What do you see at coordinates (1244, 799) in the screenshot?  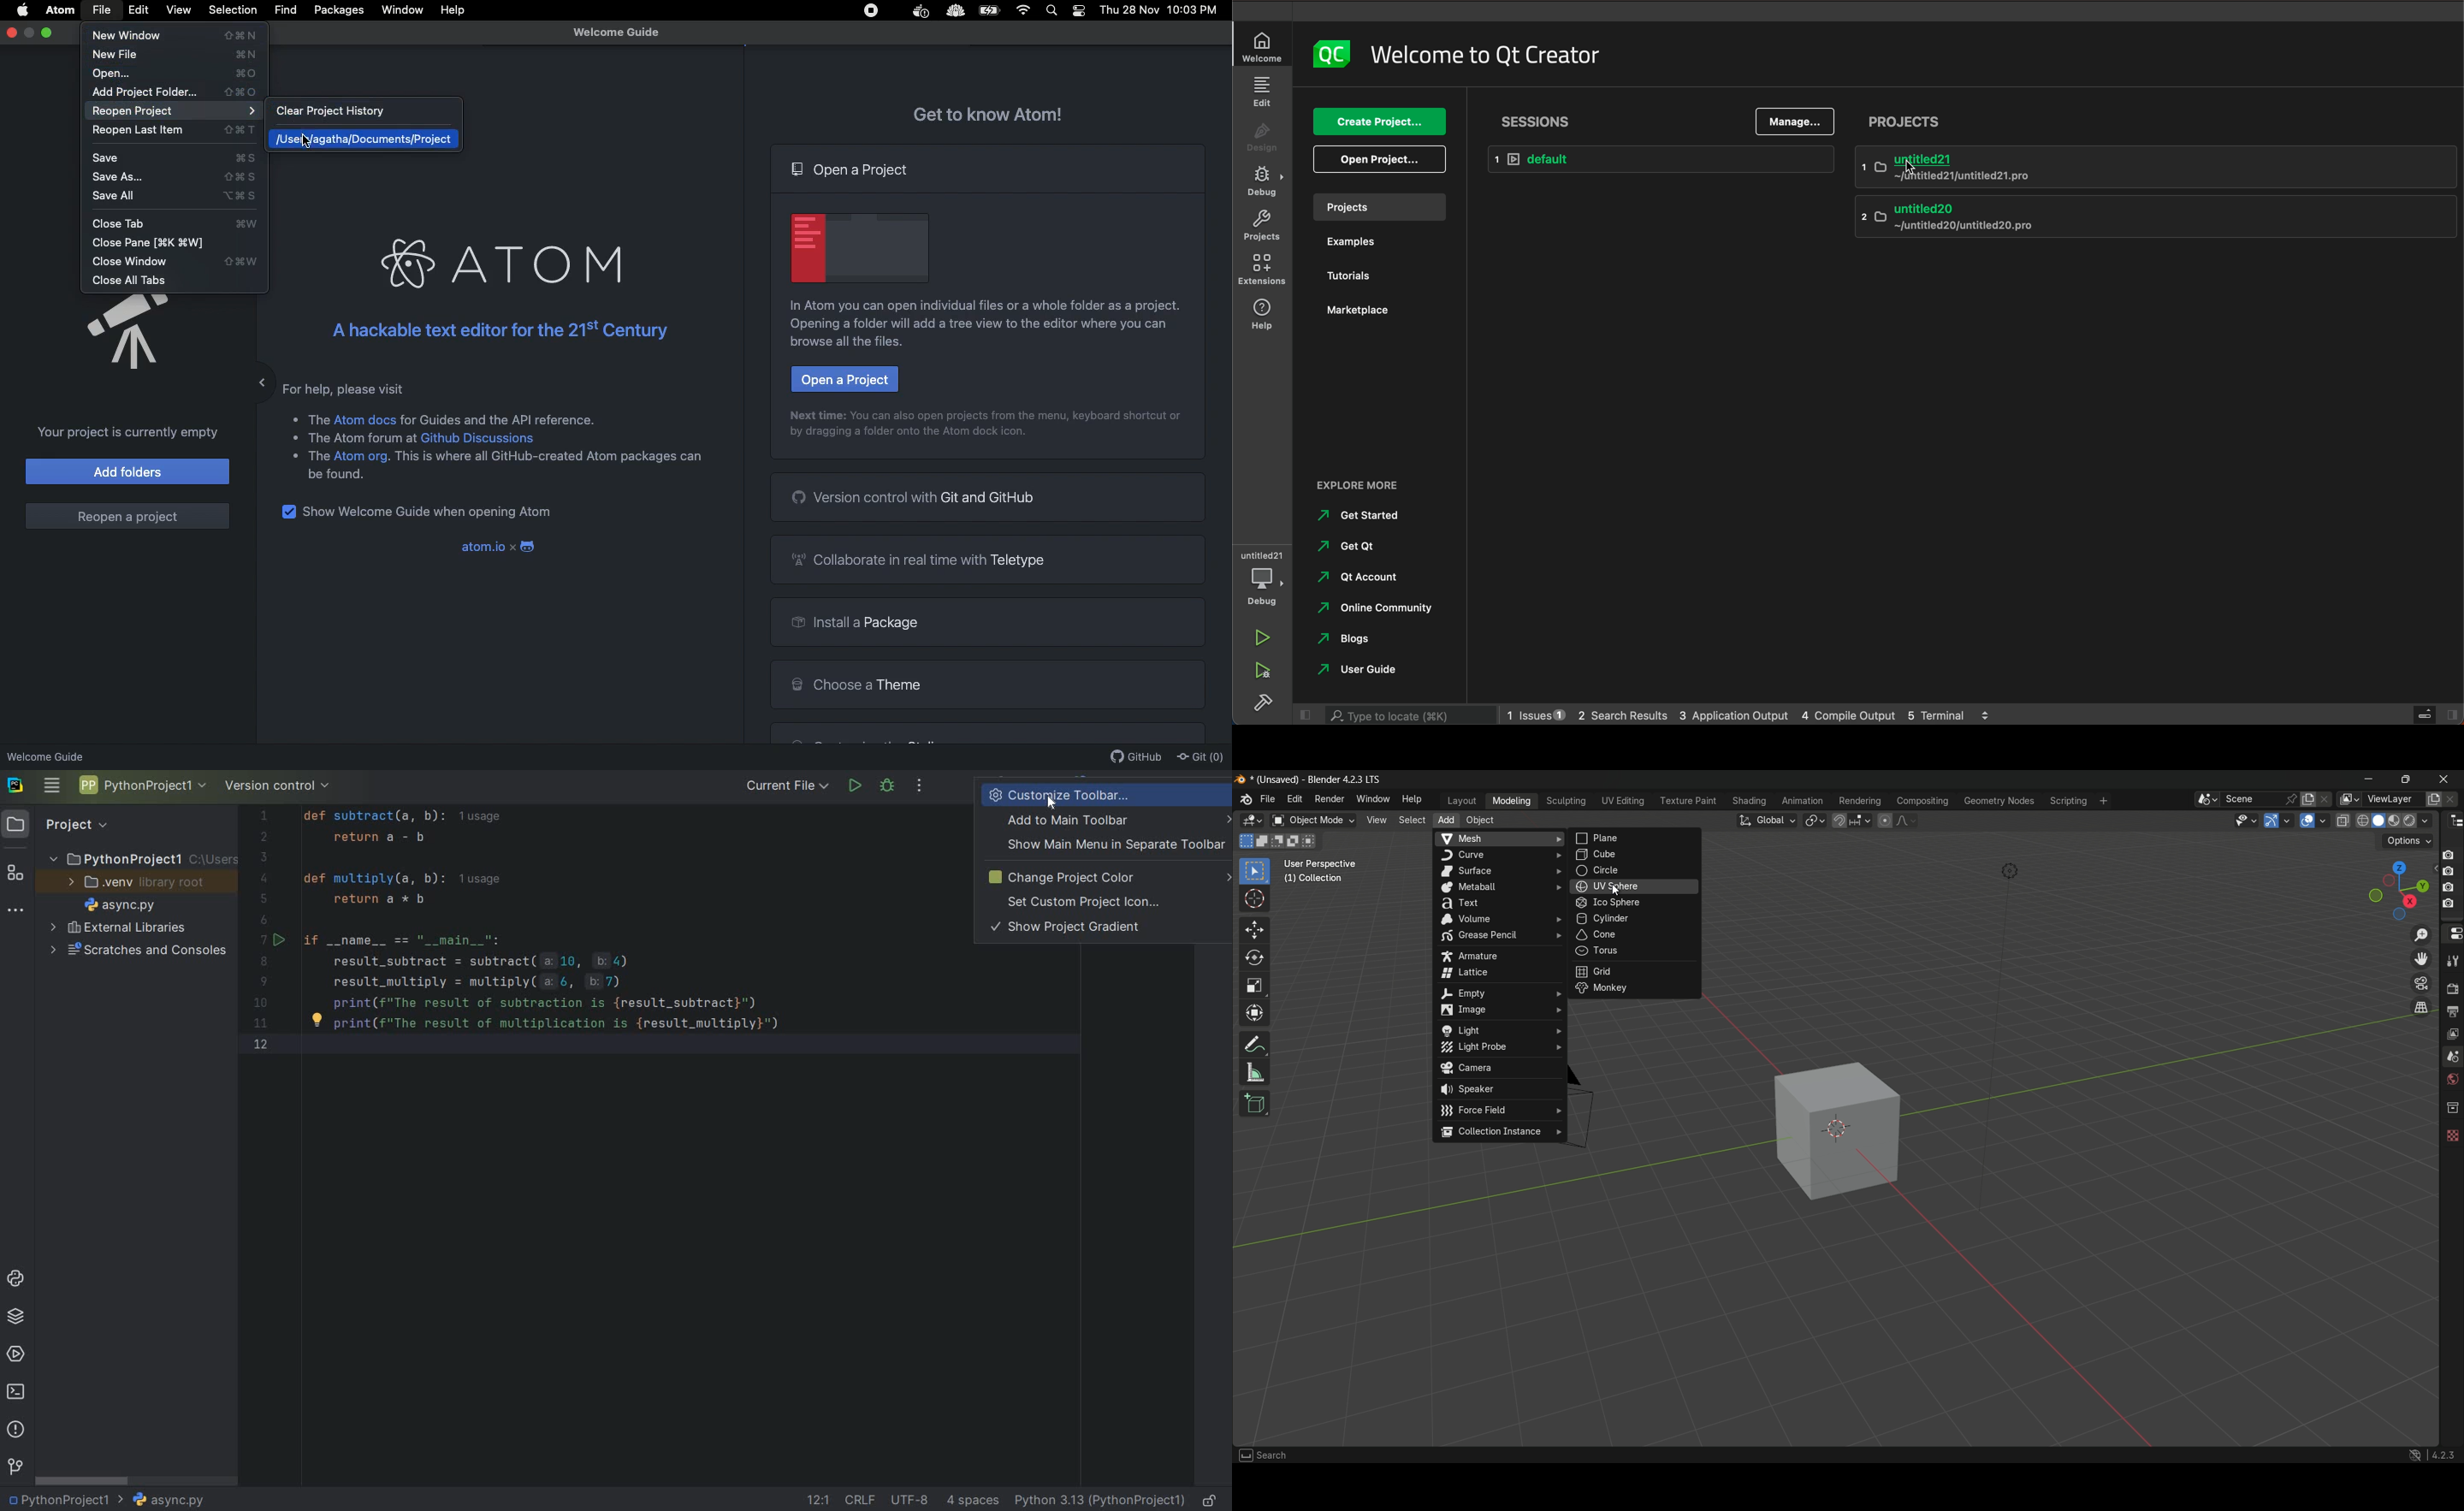 I see `logo` at bounding box center [1244, 799].